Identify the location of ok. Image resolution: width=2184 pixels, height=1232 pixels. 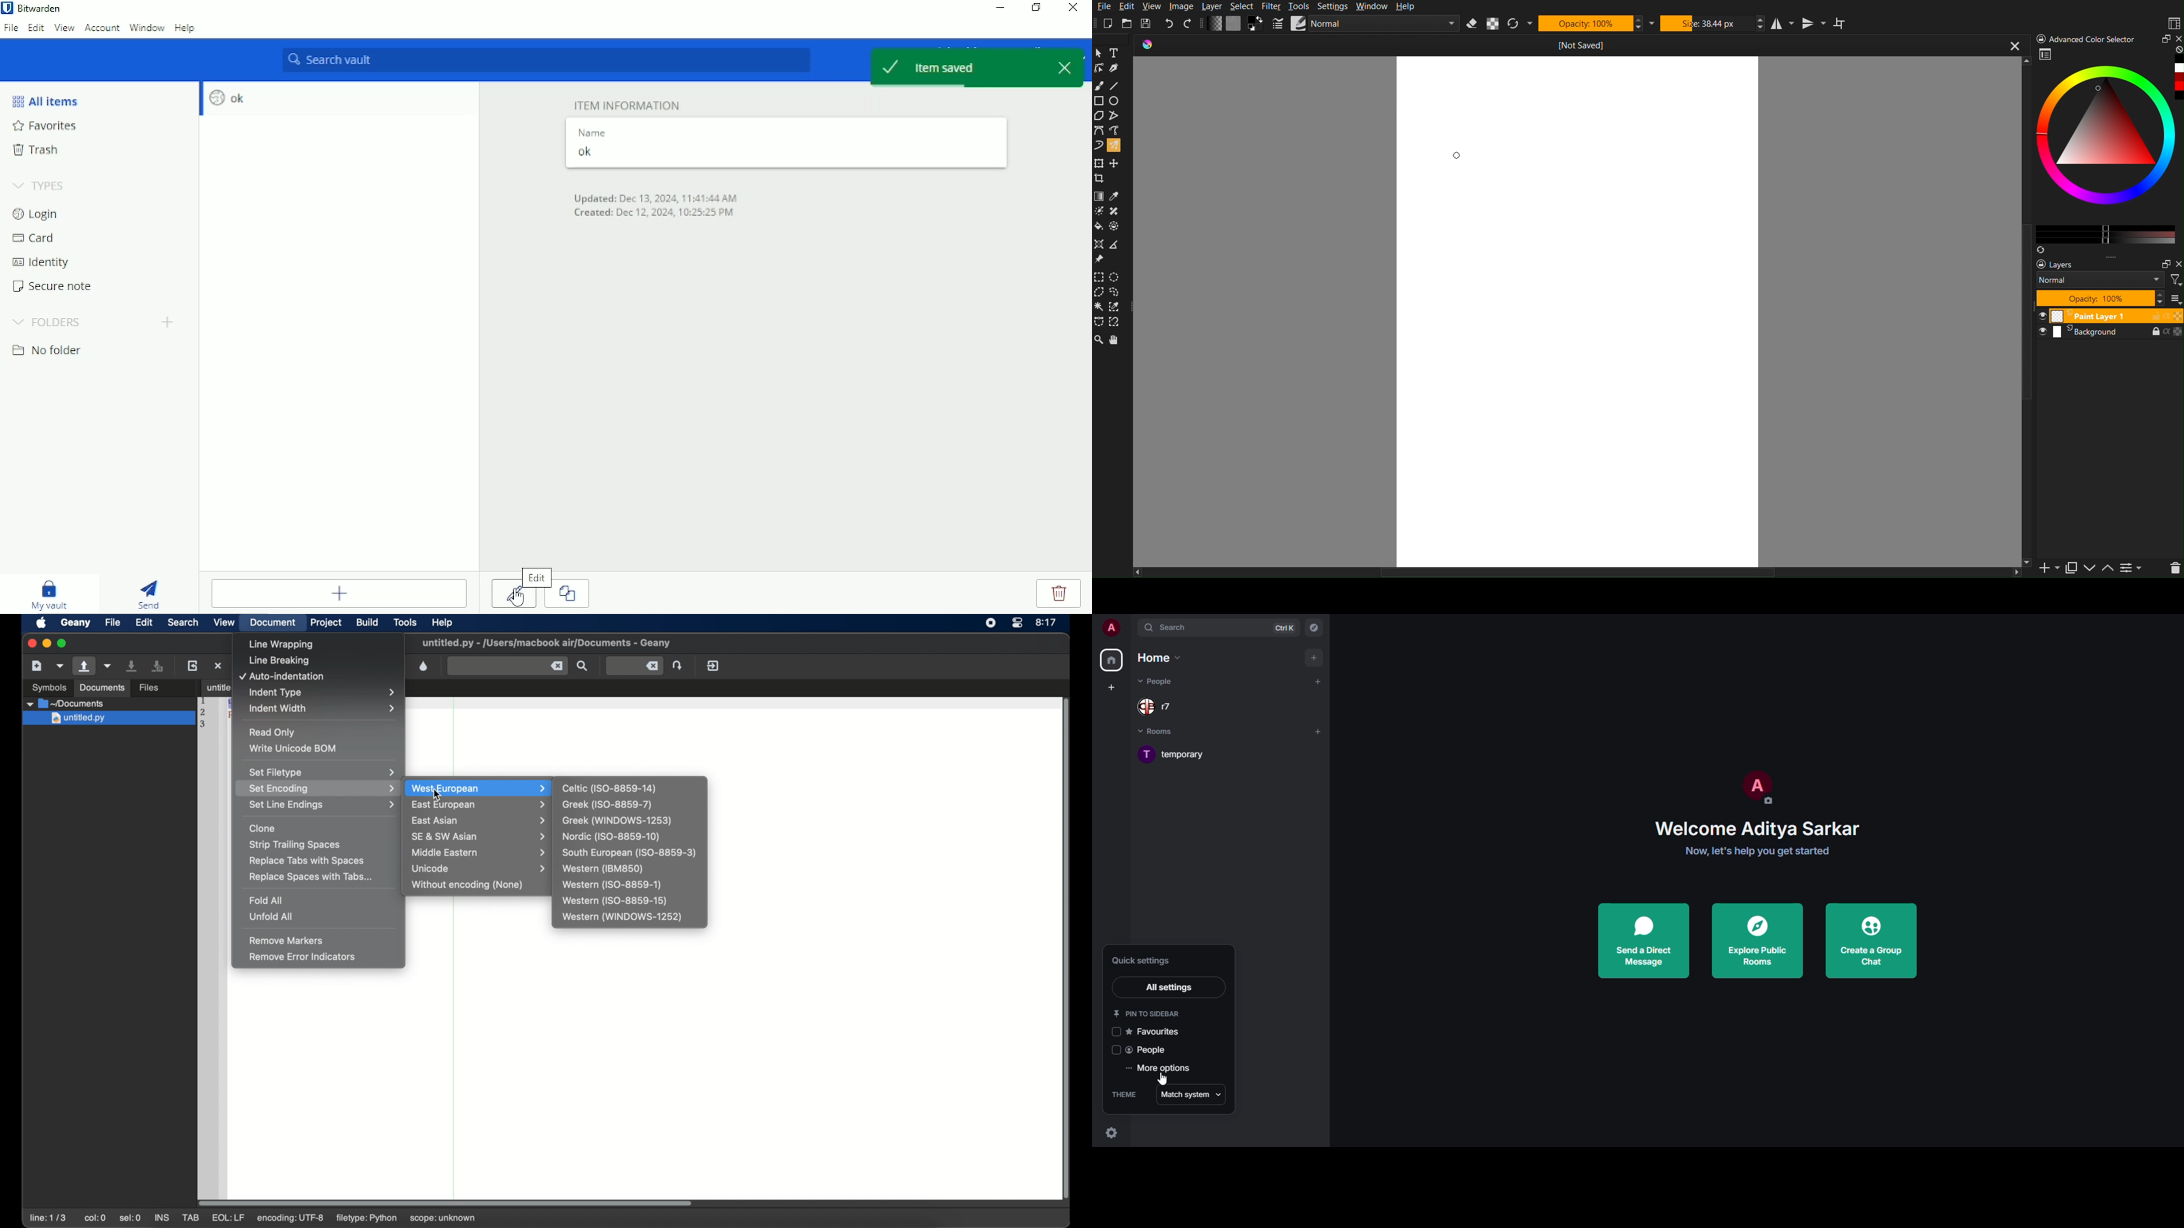
(782, 152).